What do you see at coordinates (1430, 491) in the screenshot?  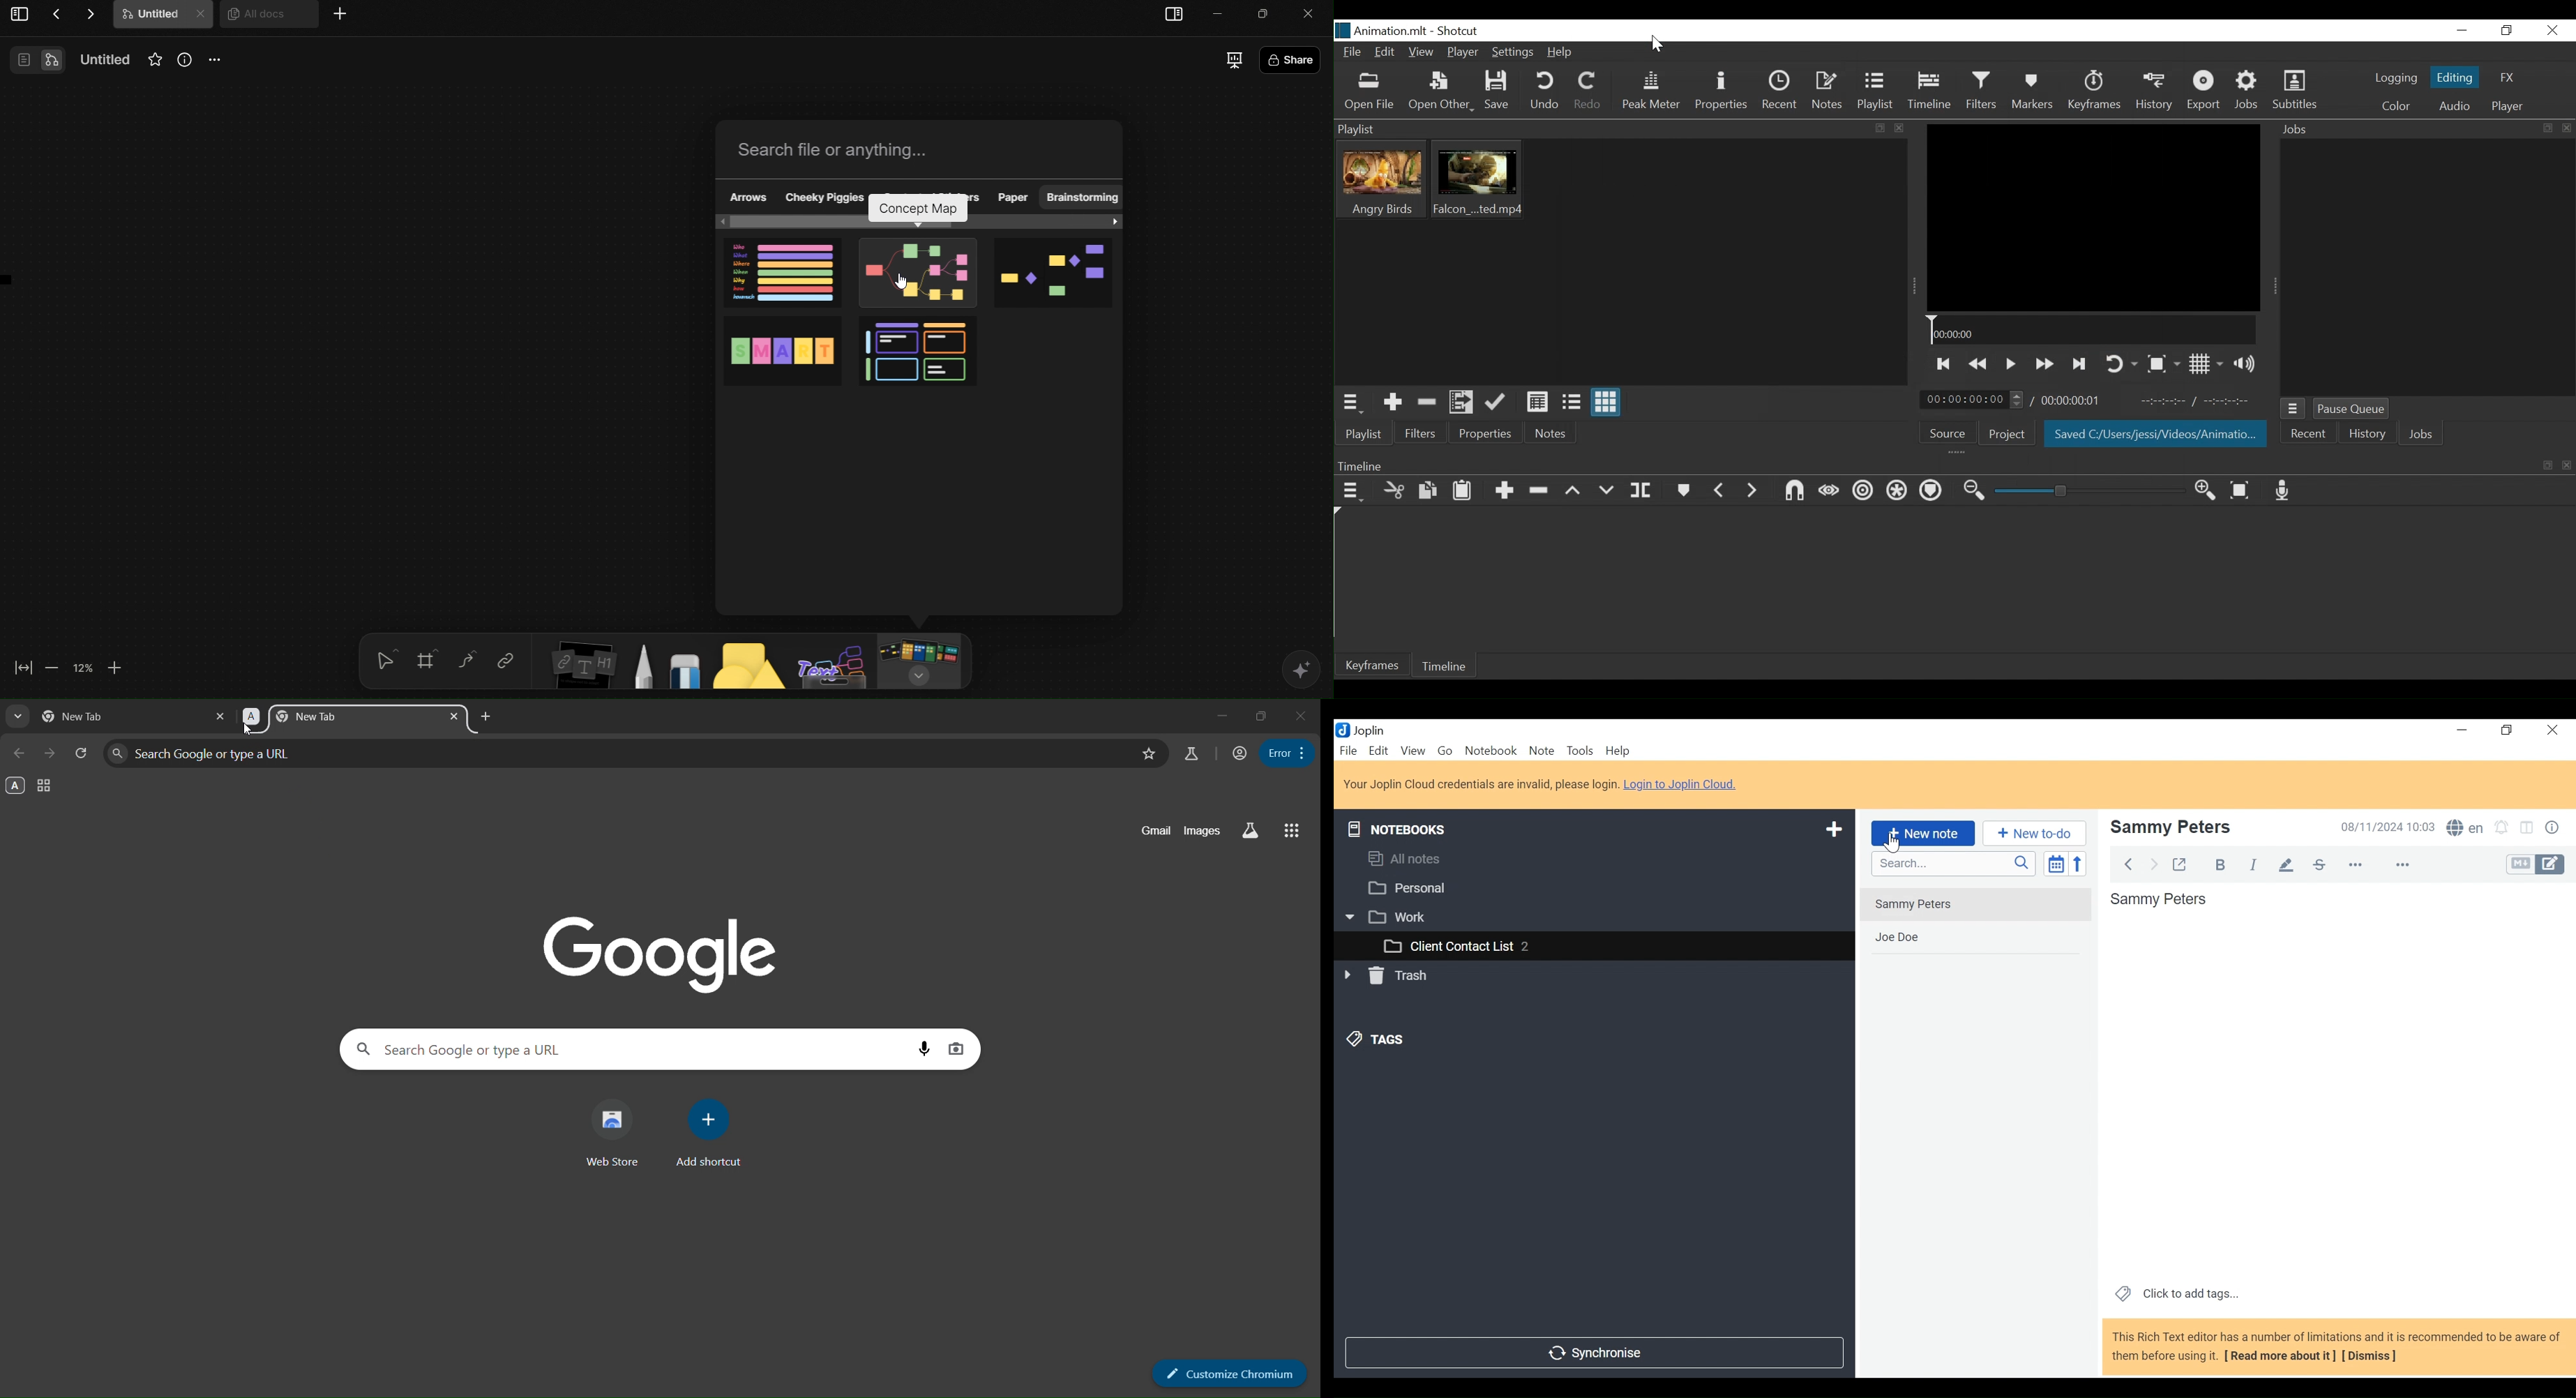 I see `Copy` at bounding box center [1430, 491].